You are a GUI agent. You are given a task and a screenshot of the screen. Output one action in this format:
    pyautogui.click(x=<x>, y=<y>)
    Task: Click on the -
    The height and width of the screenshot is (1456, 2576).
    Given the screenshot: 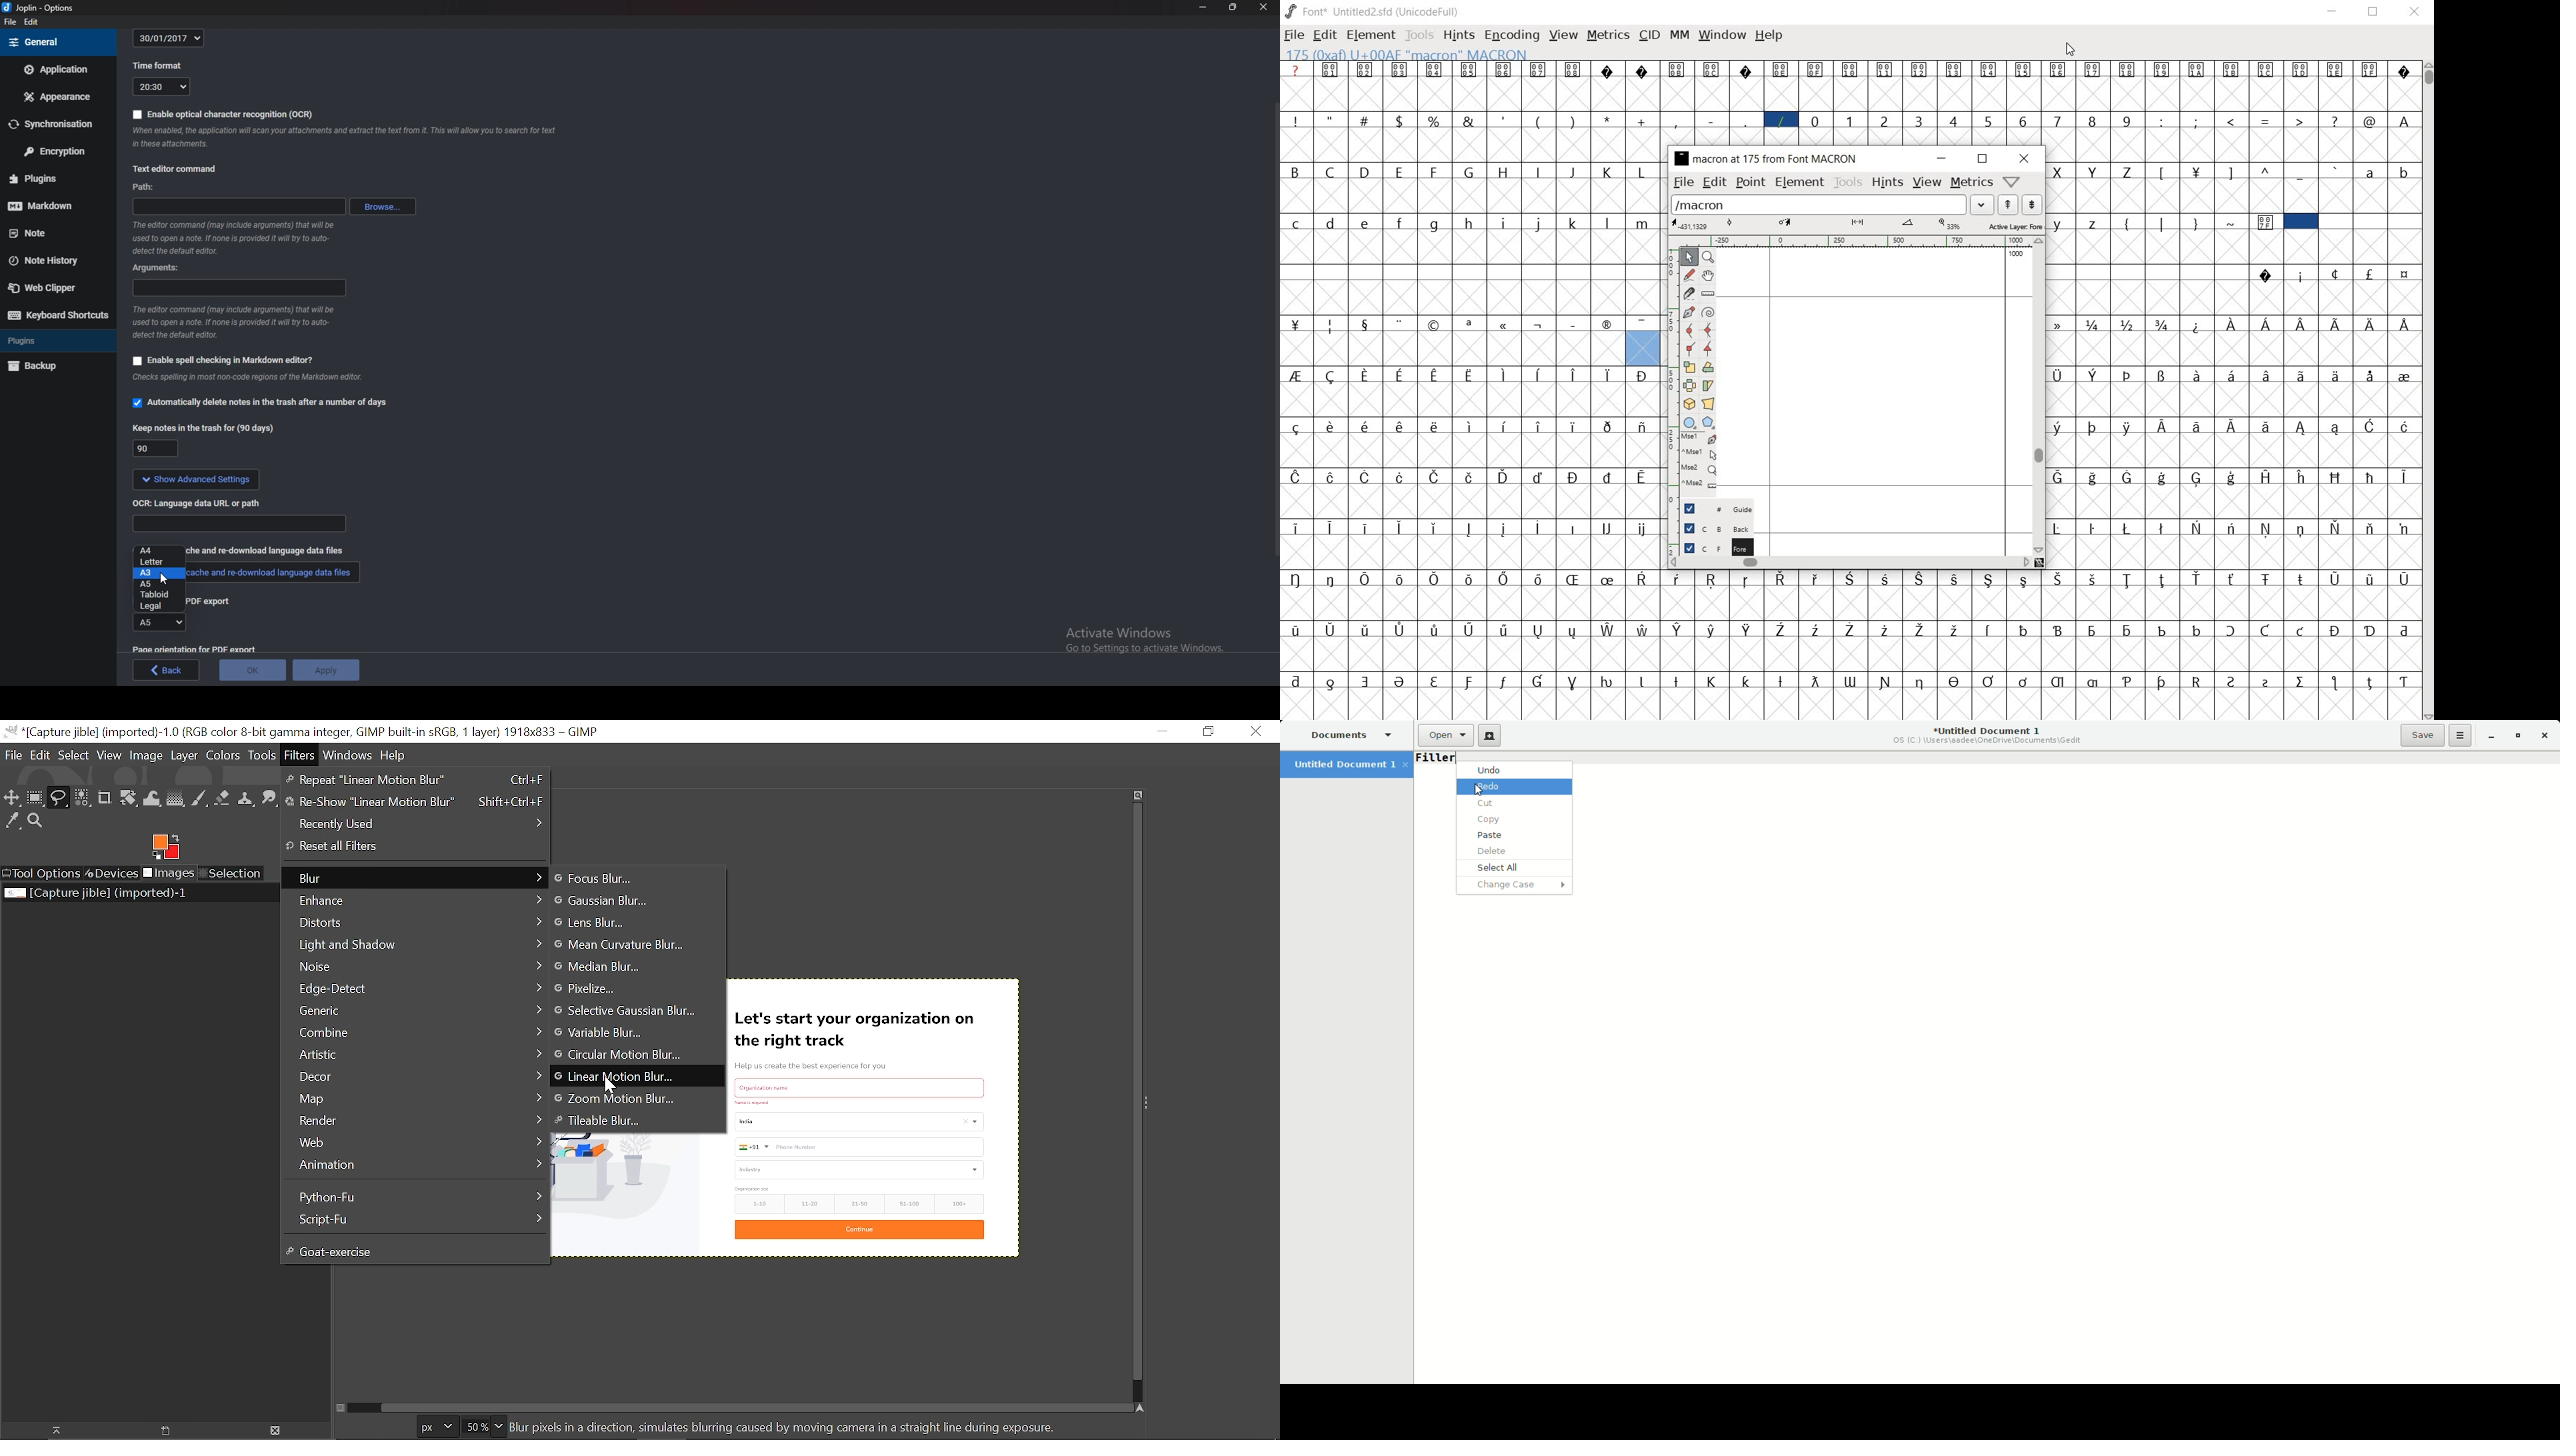 What is the action you would take?
    pyautogui.click(x=1711, y=120)
    